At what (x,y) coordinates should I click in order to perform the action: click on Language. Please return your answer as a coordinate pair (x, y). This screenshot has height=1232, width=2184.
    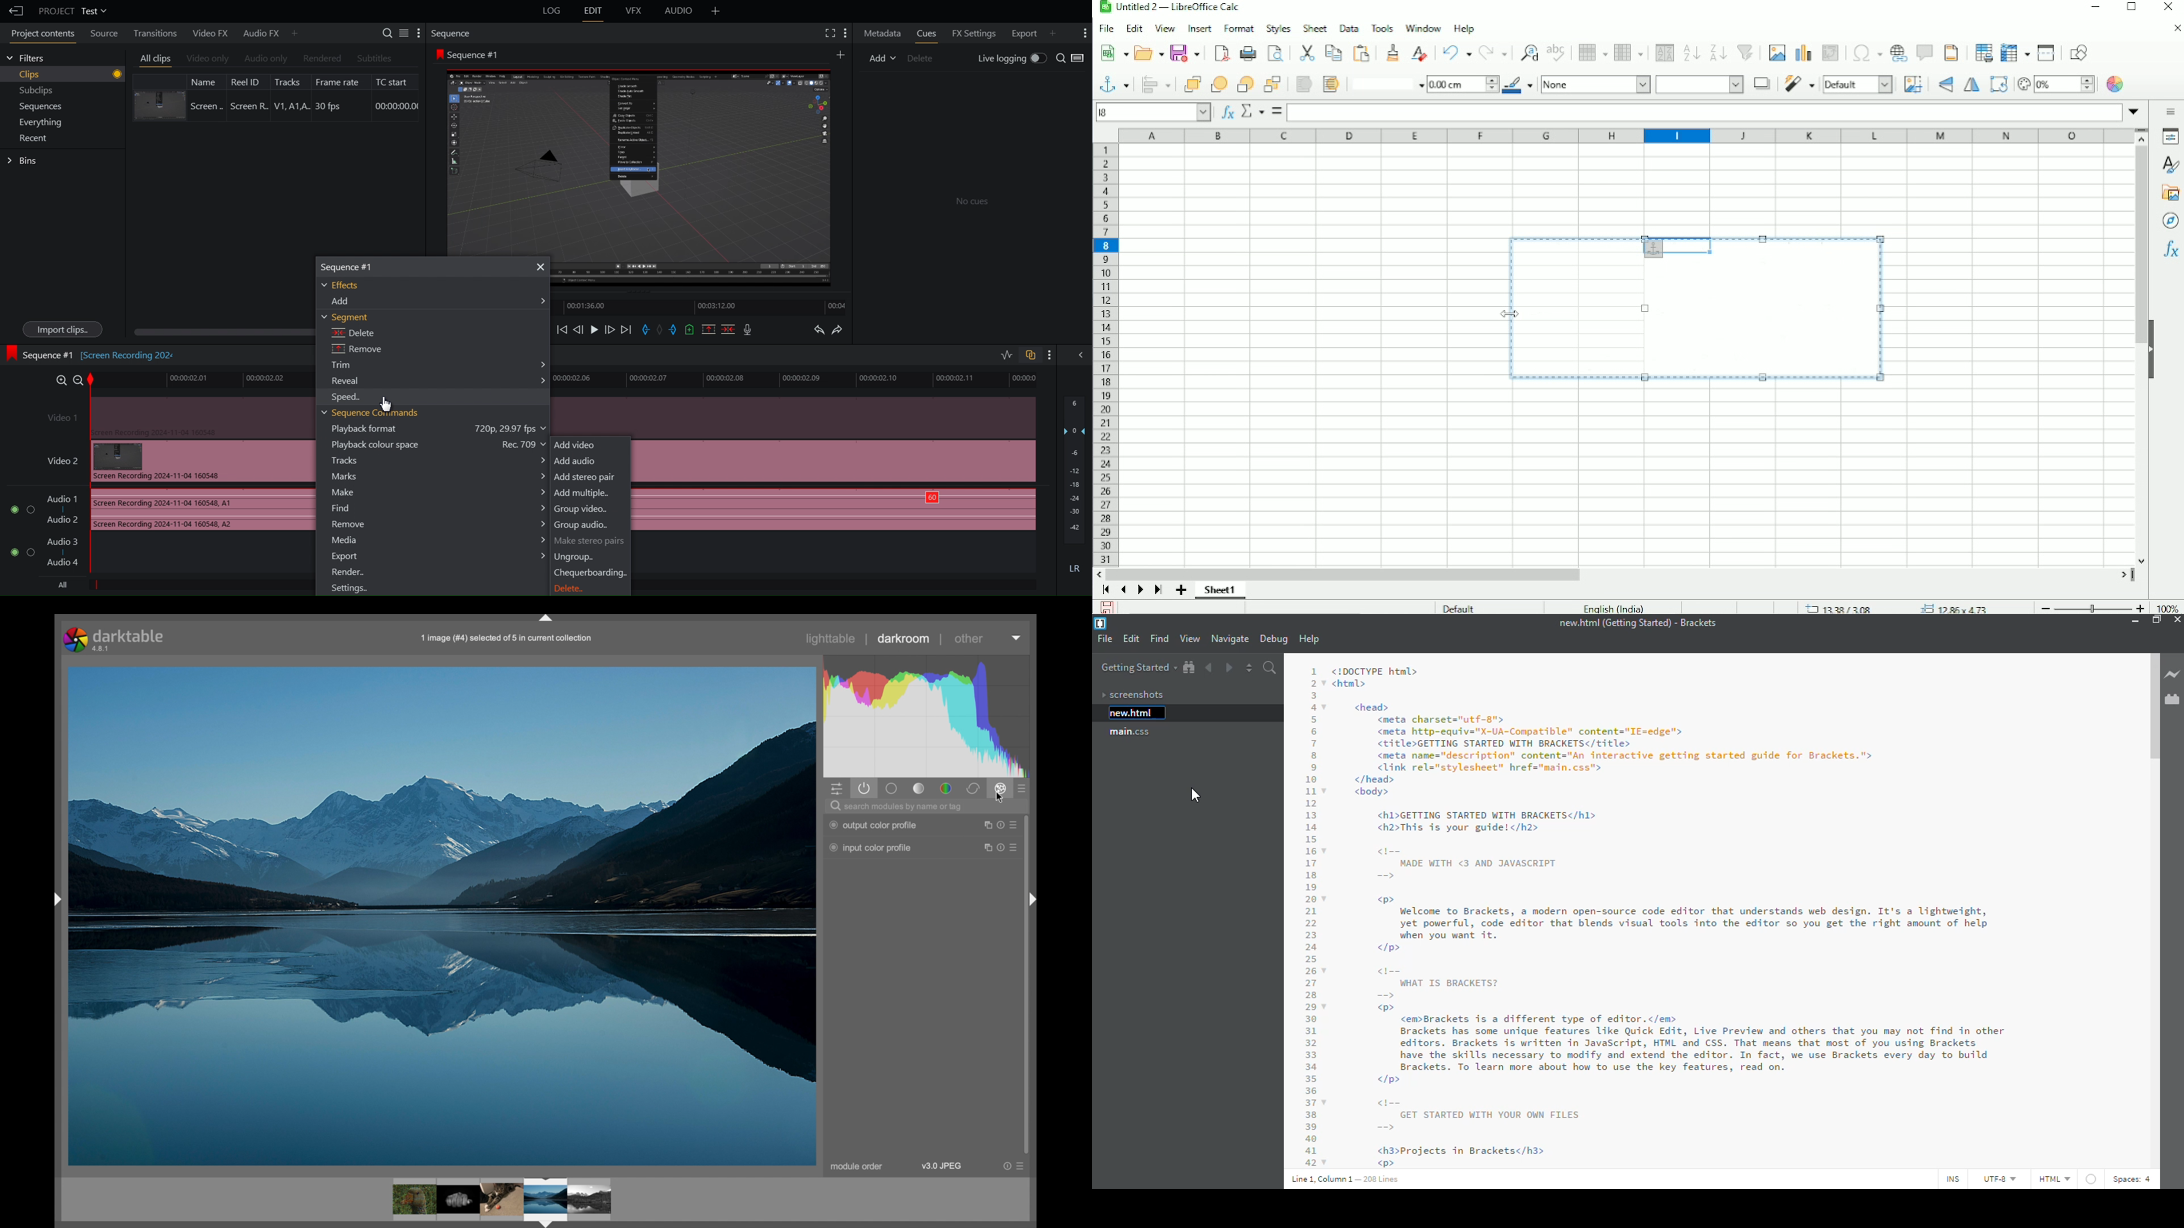
    Looking at the image, I should click on (1614, 607).